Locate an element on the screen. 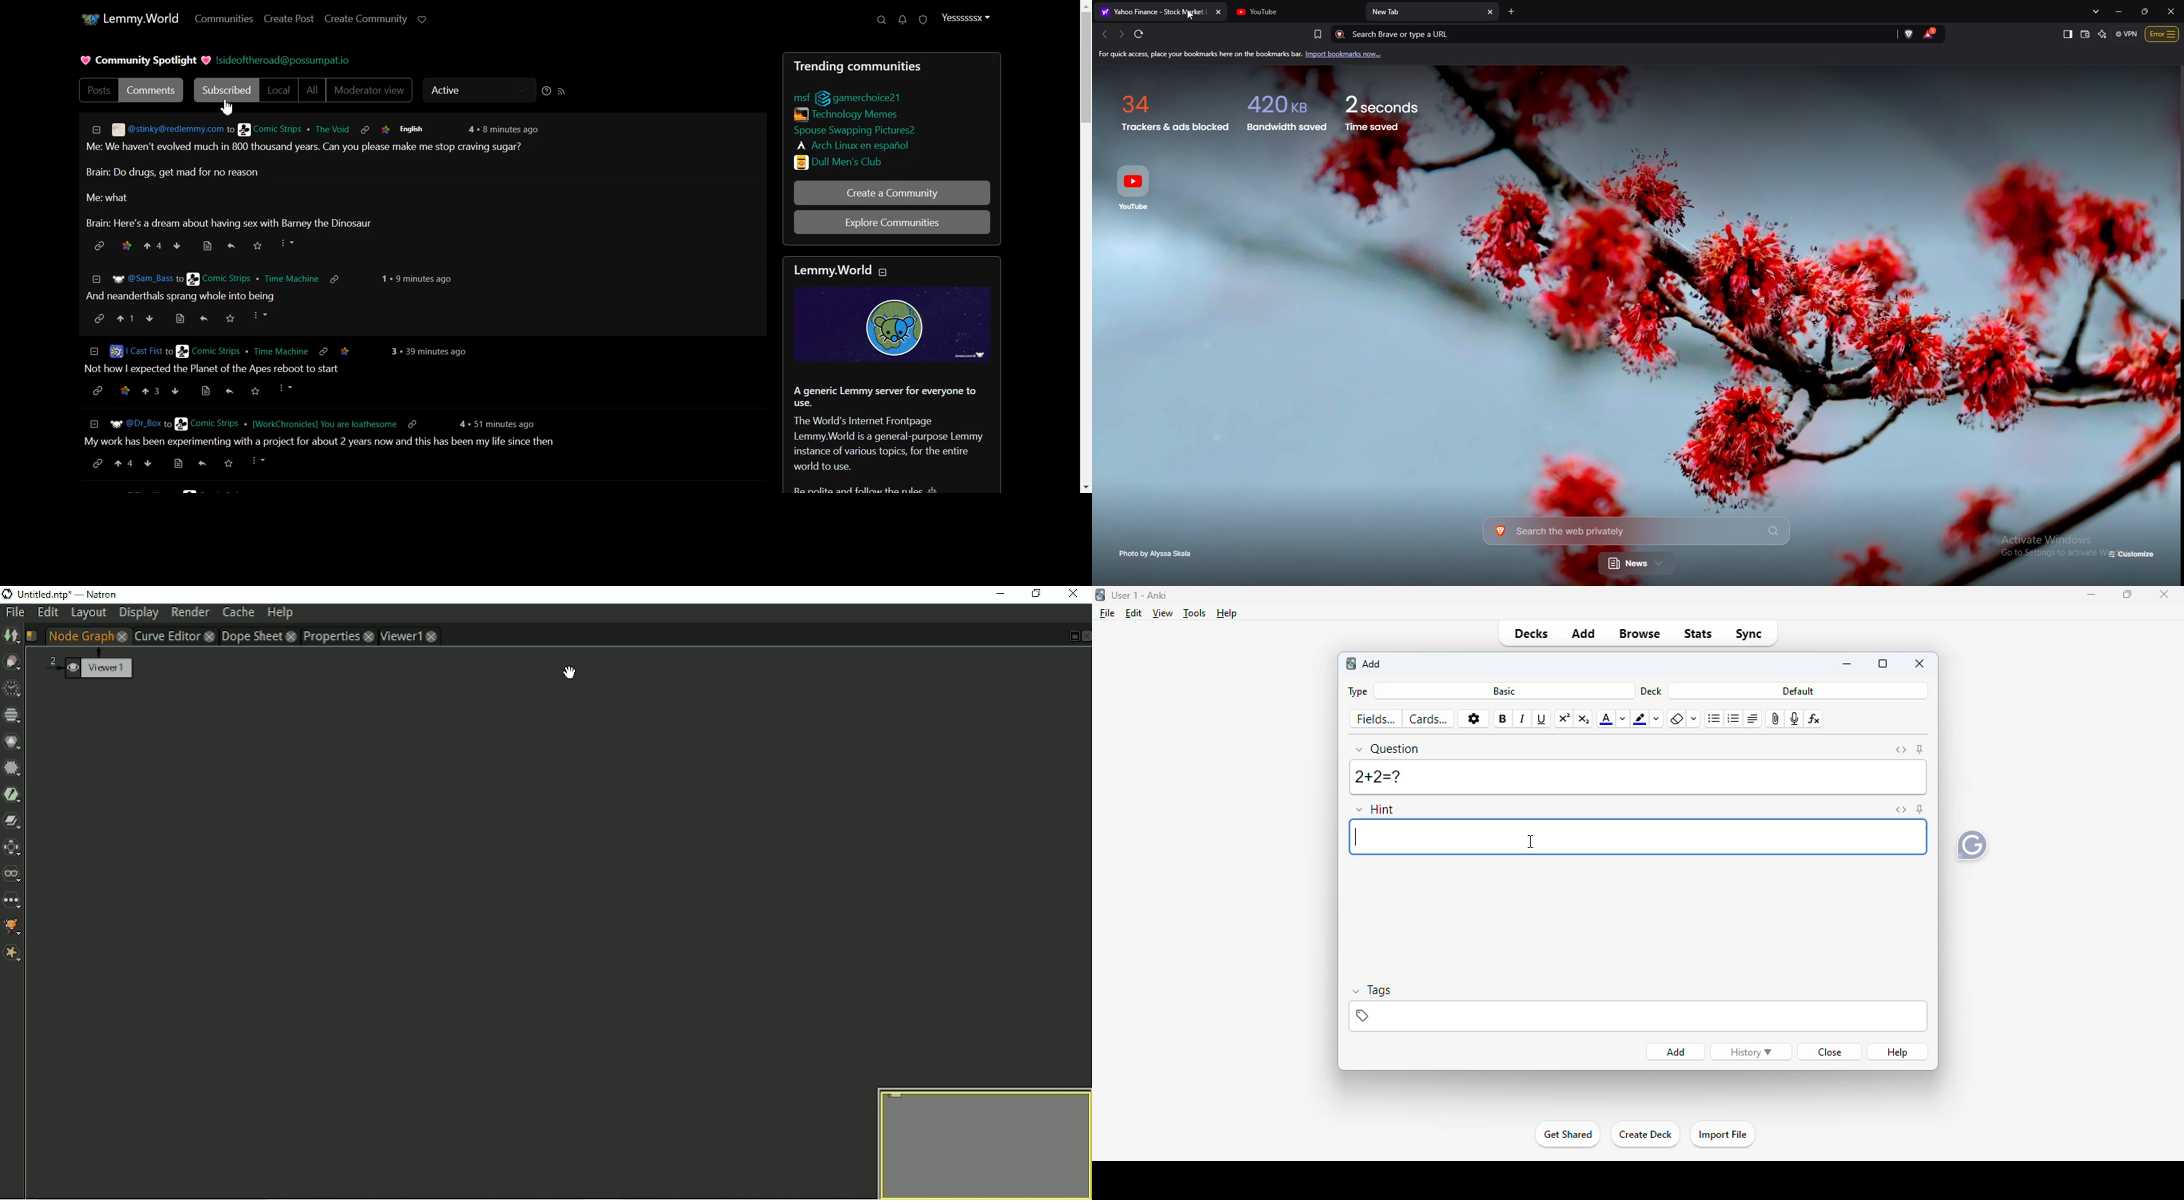 The image size is (2184, 1204). ordered list is located at coordinates (1734, 719).